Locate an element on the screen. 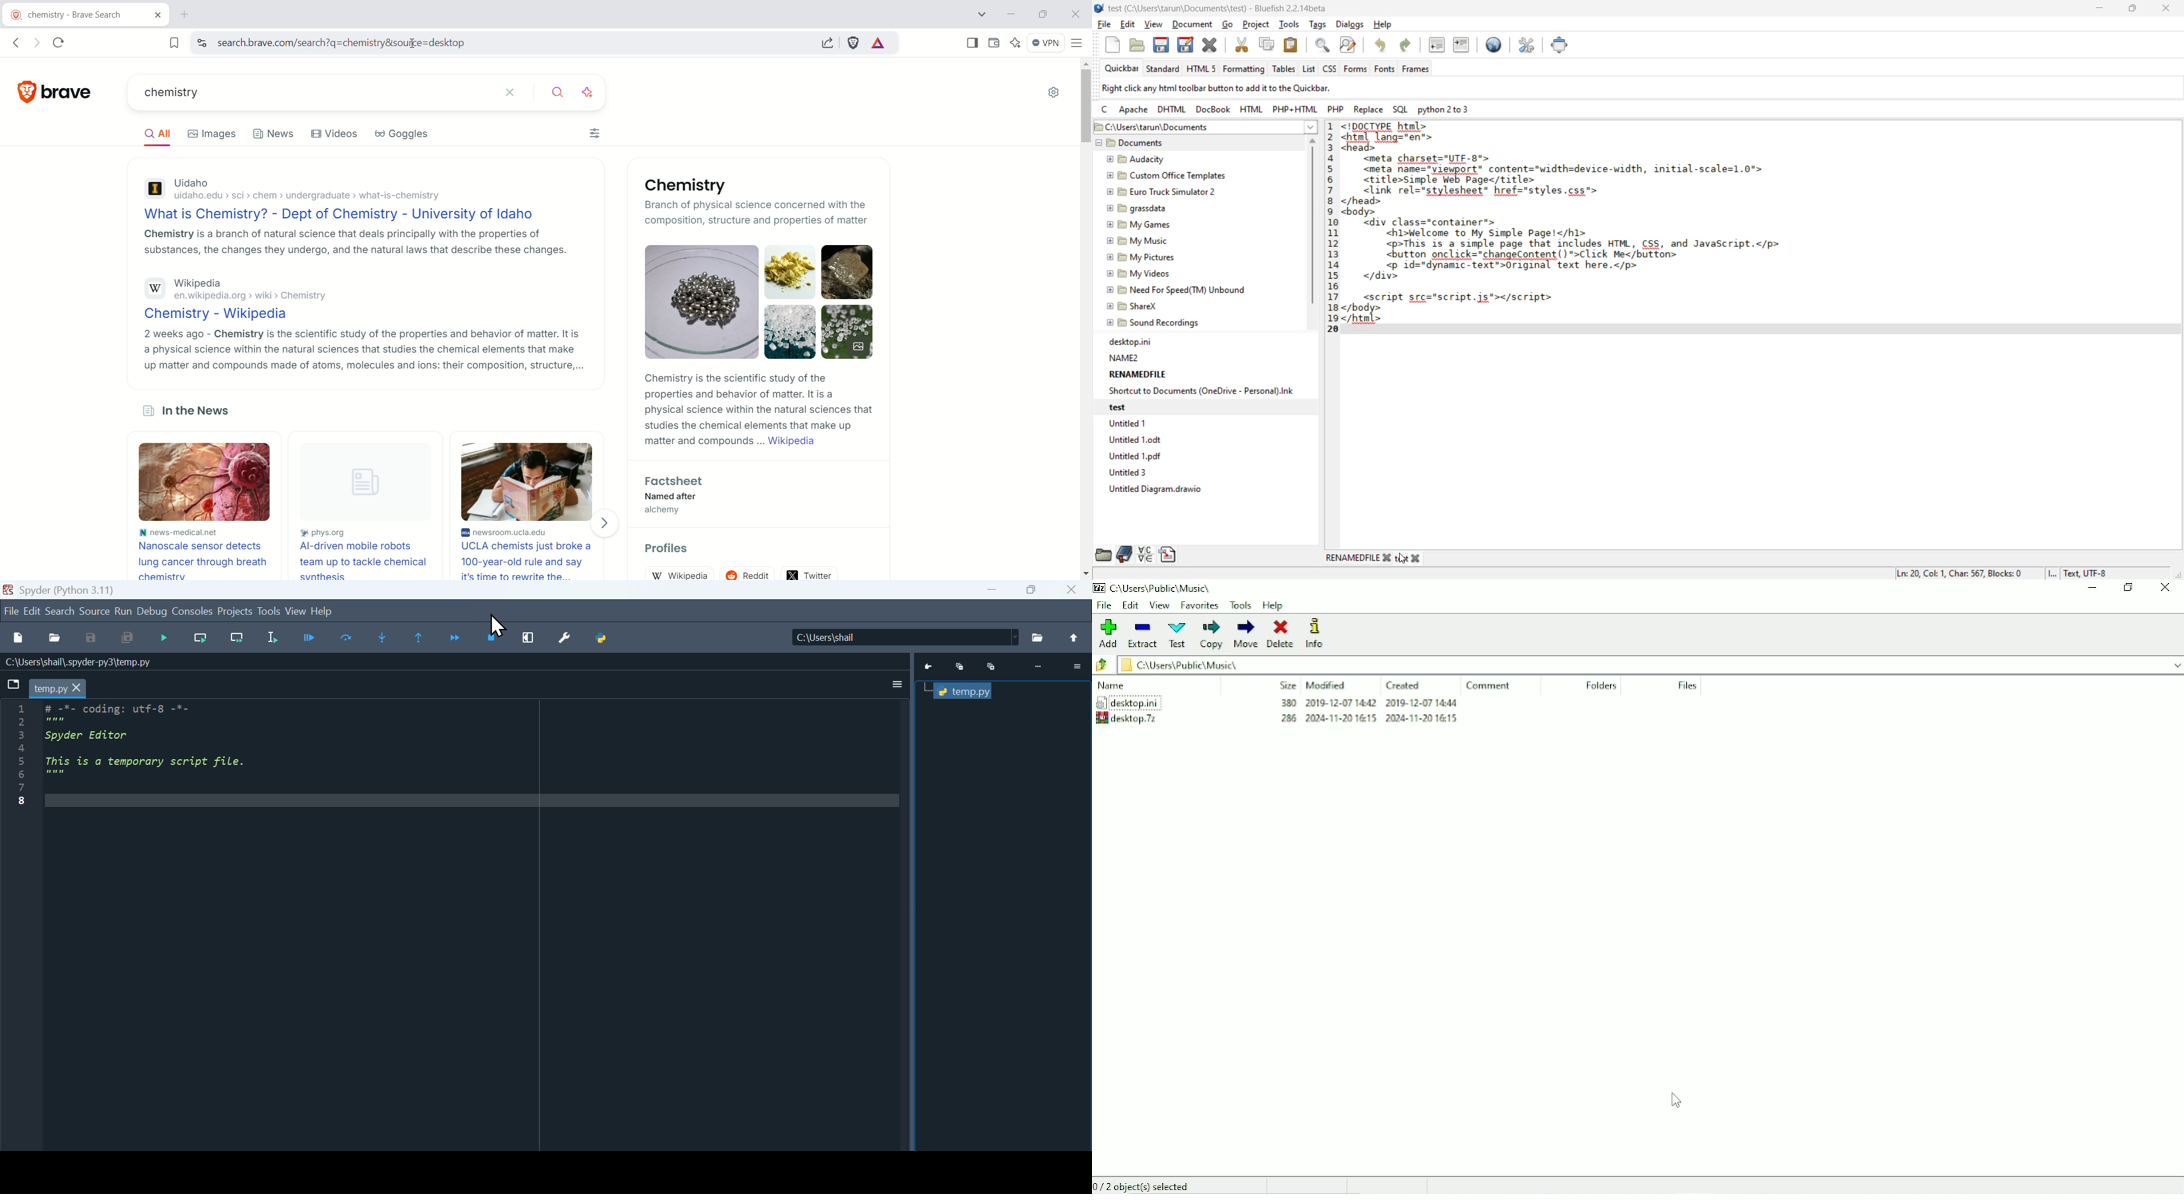 The height and width of the screenshot is (1204, 2184). cursor is located at coordinates (77, 689).